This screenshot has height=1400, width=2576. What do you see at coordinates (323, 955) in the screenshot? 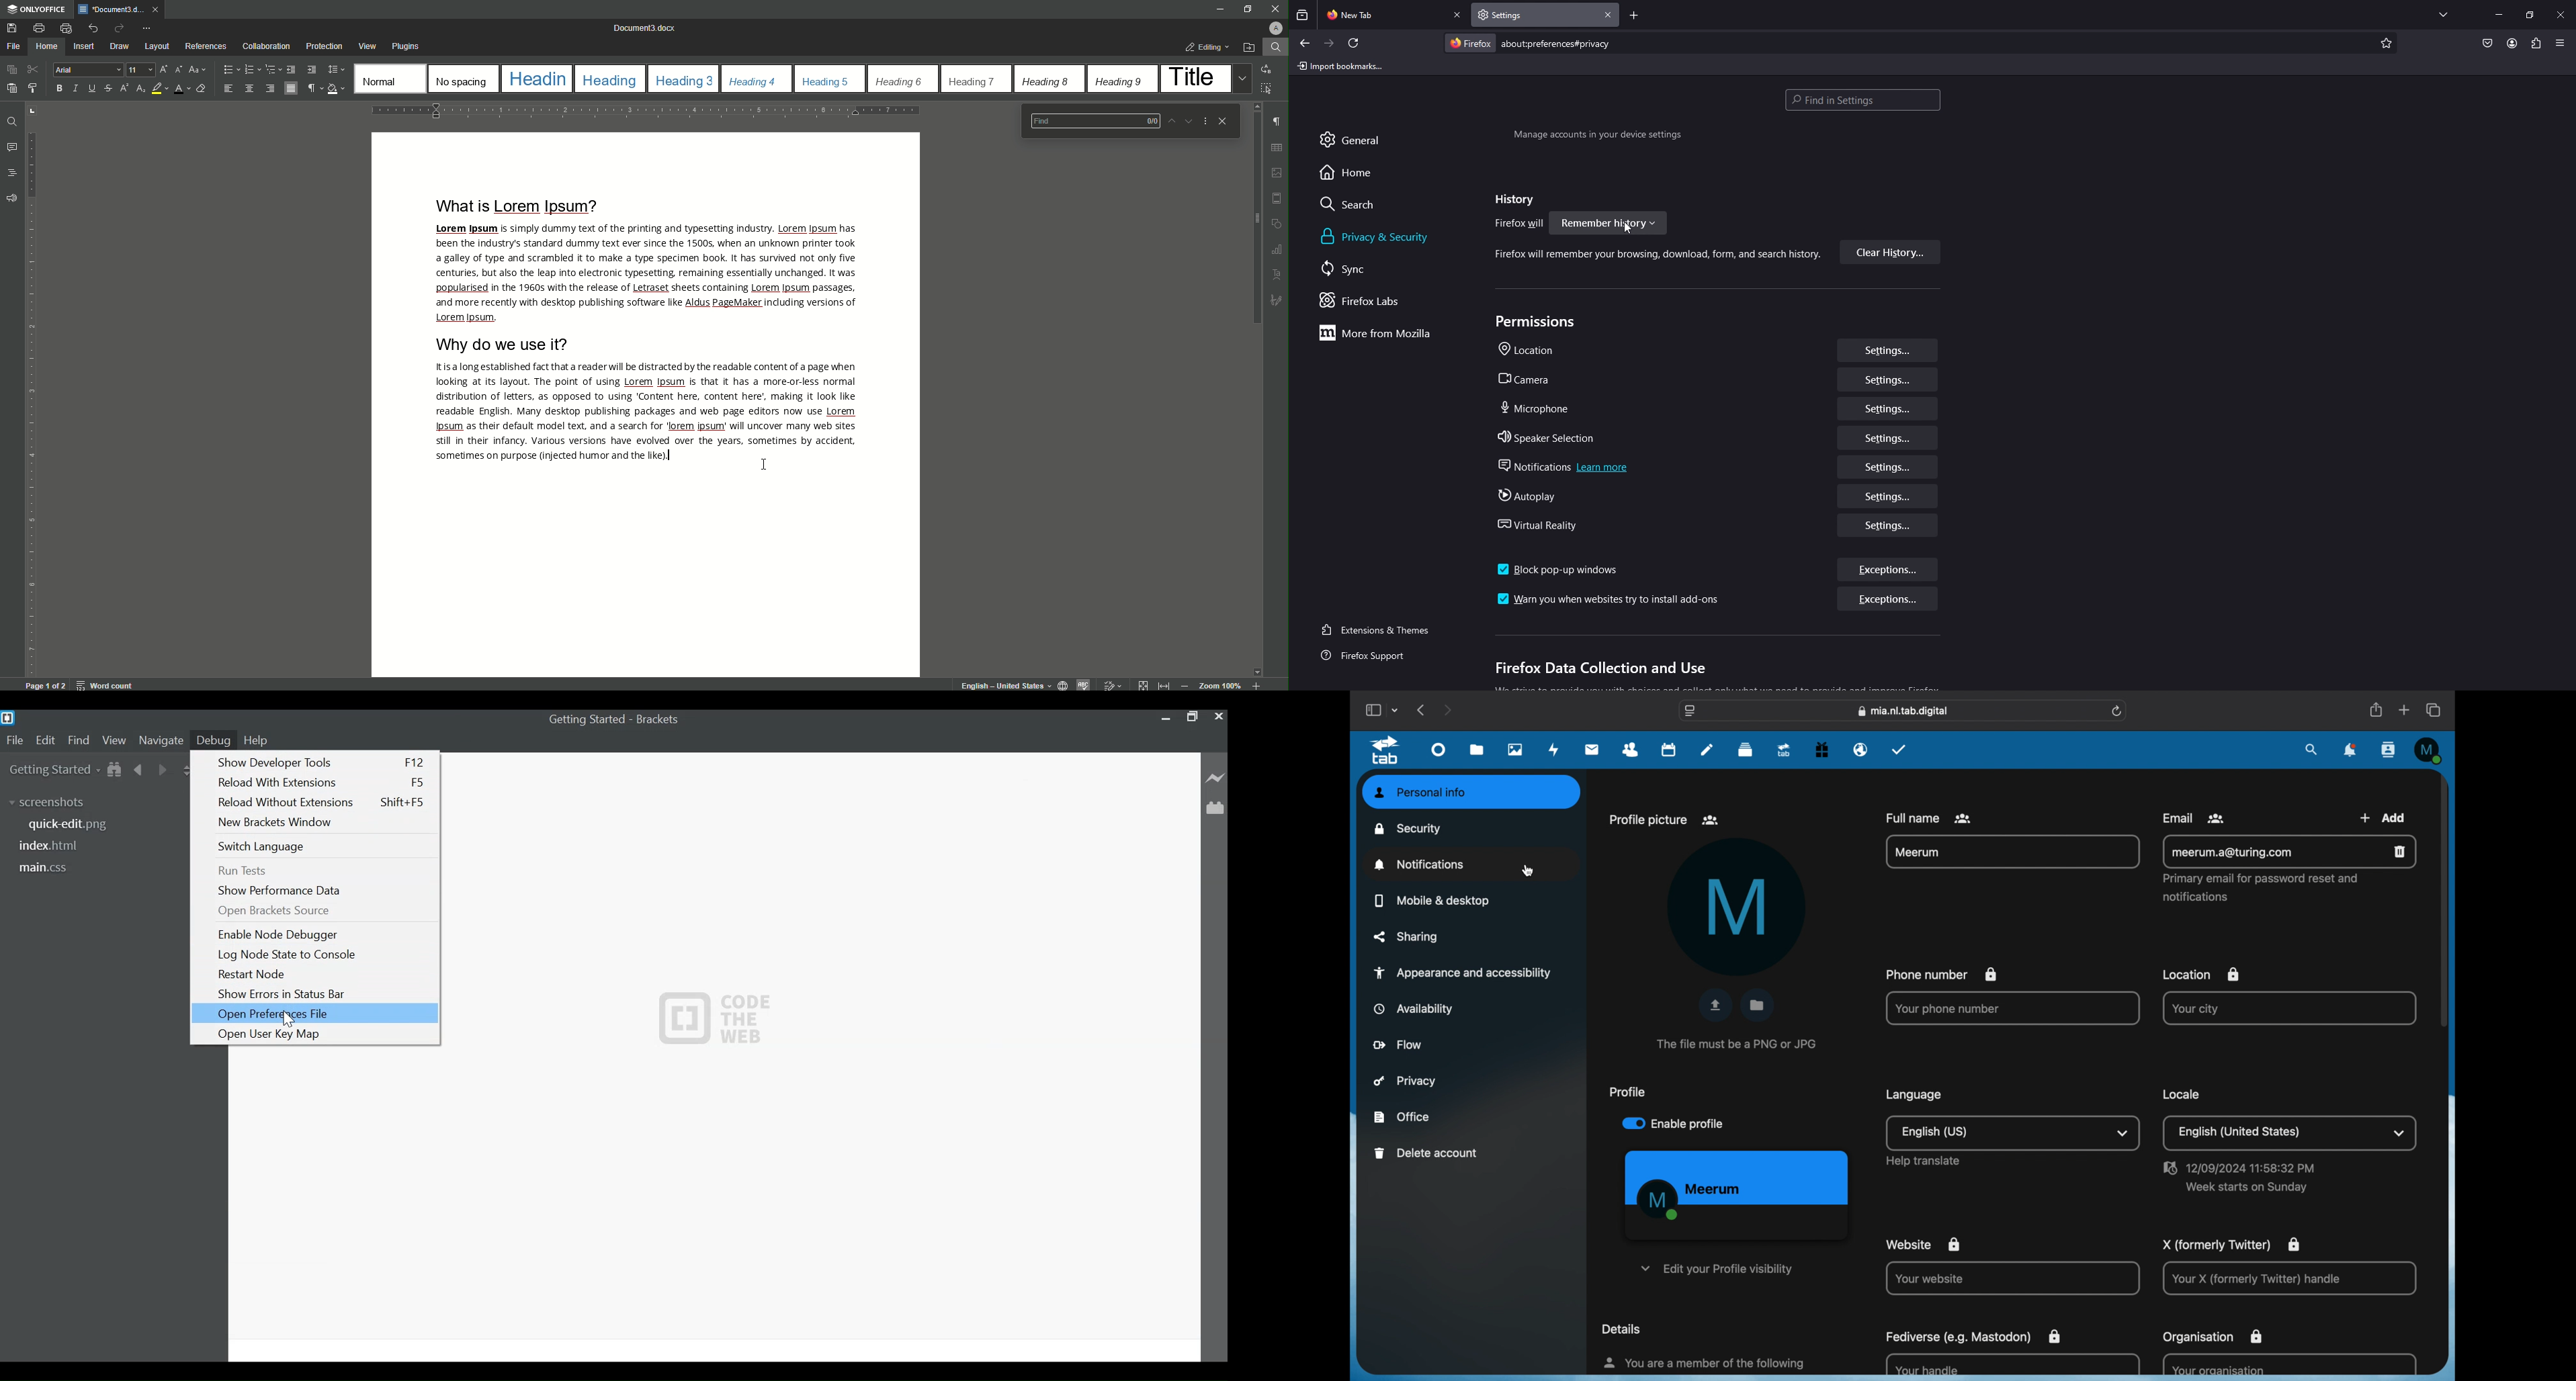
I see `Log Node State to Console` at bounding box center [323, 955].